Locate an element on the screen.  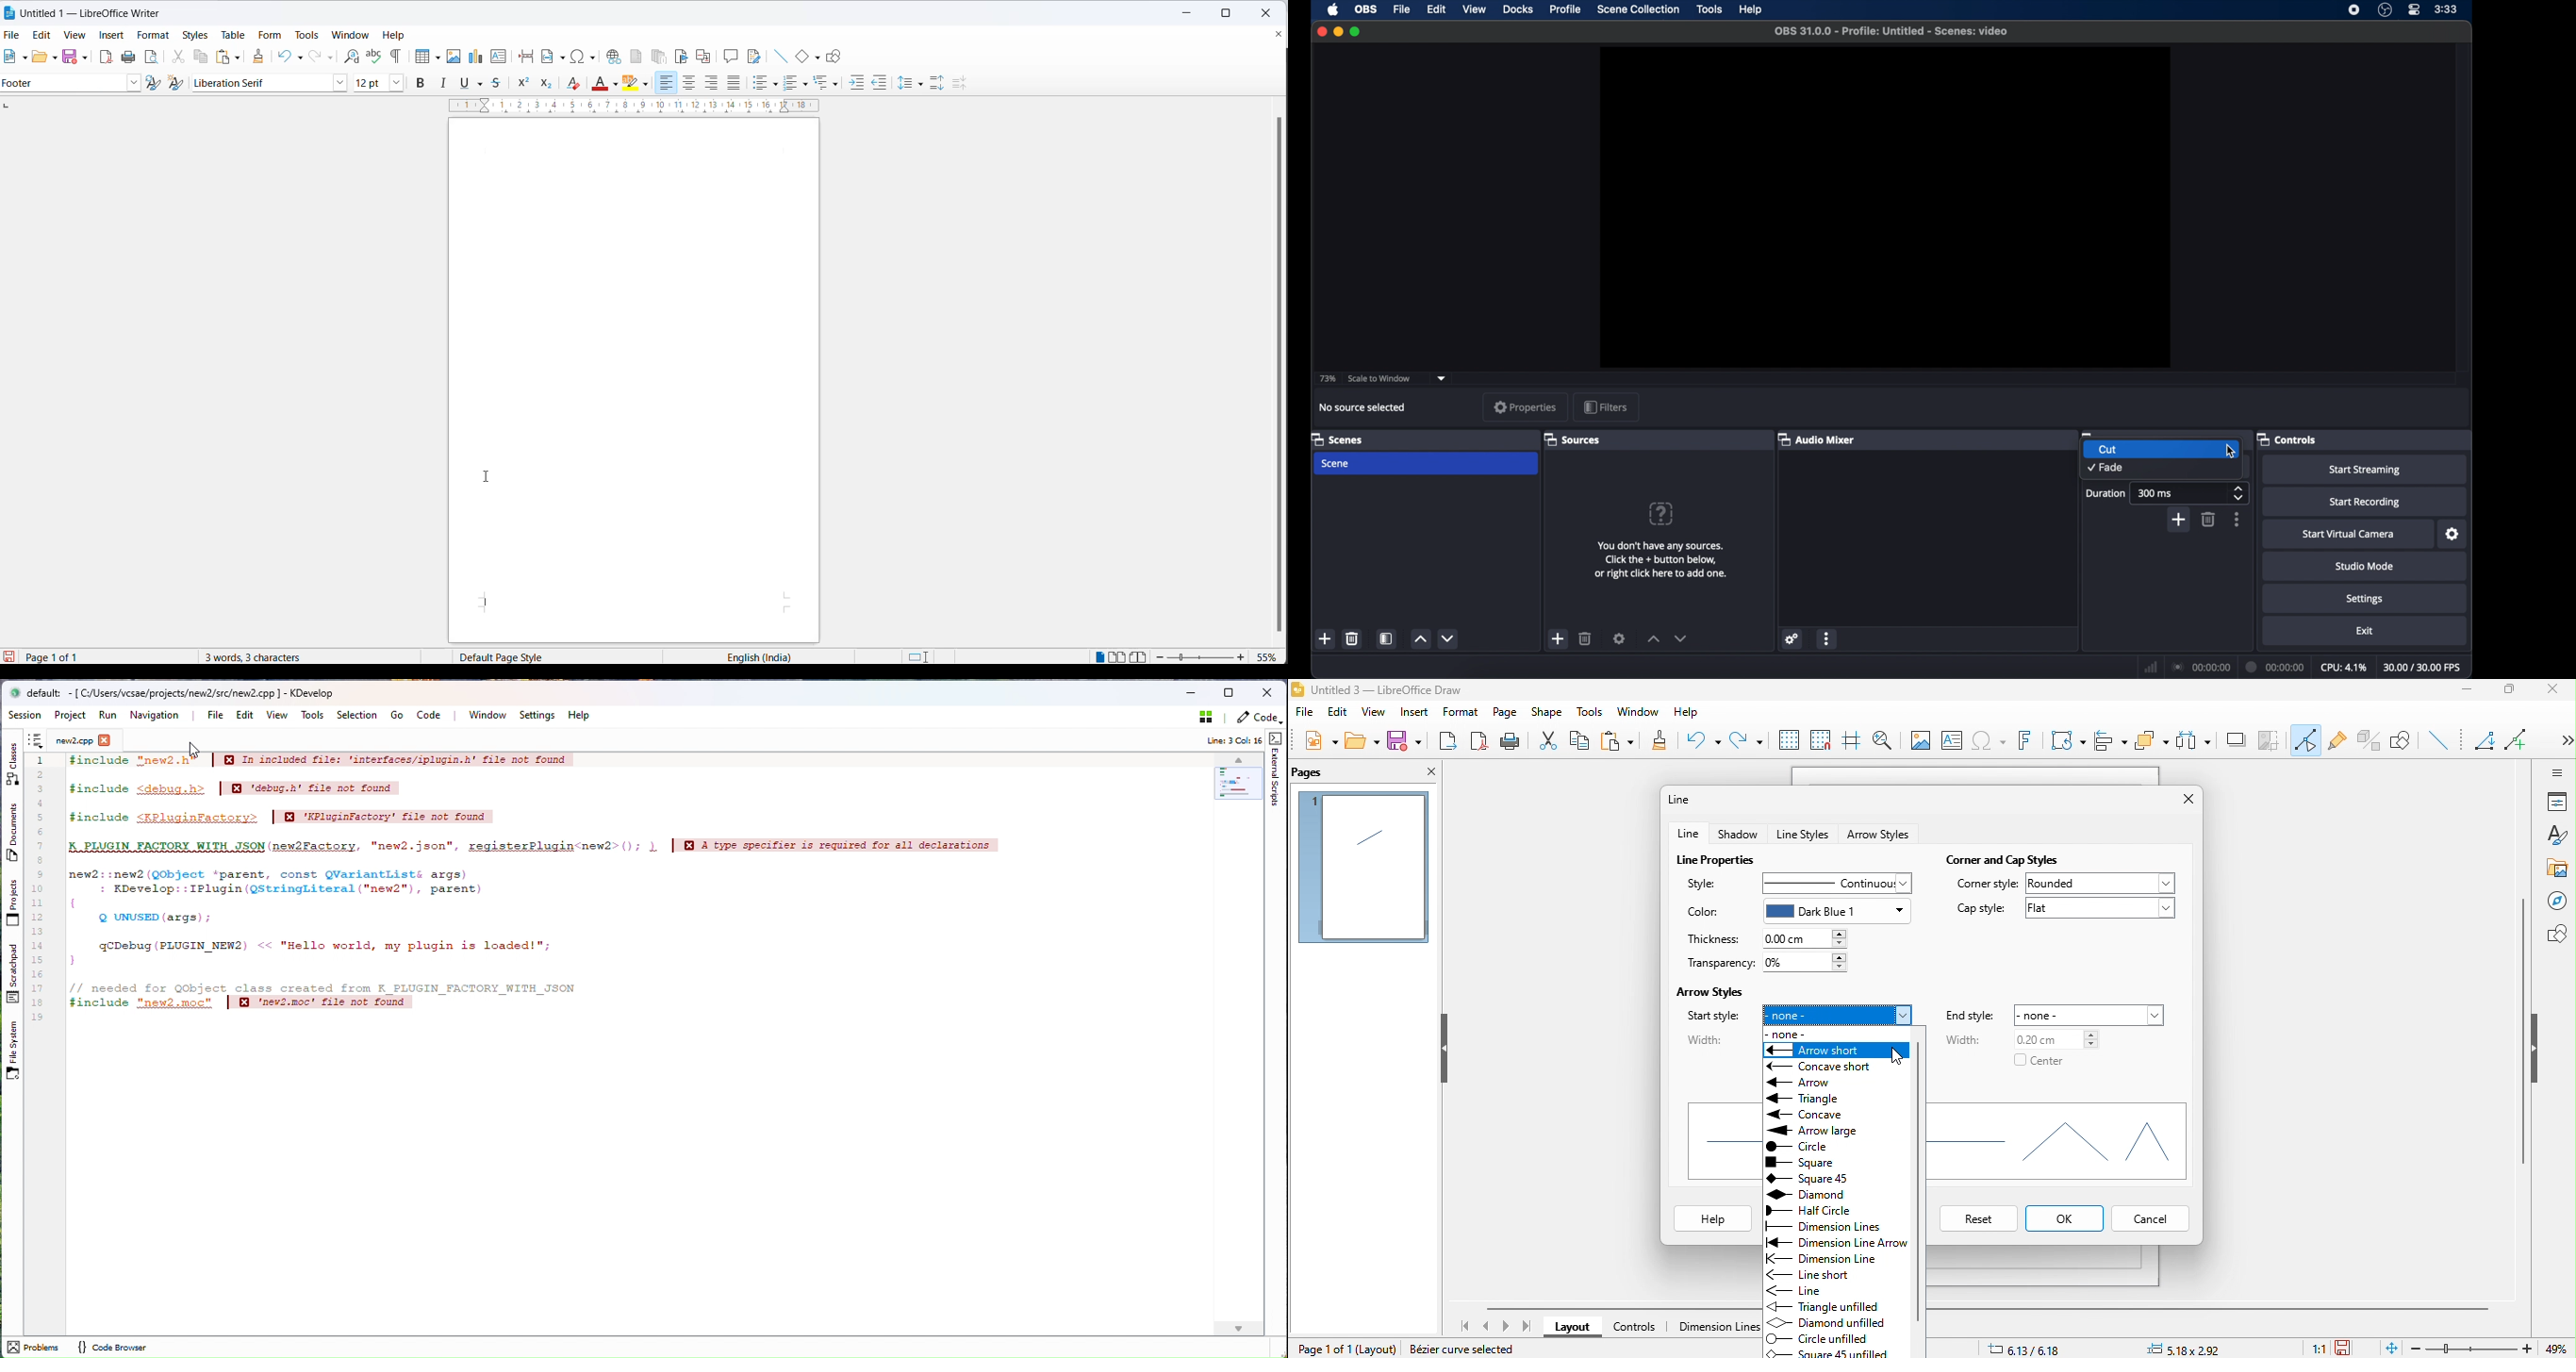
text align right is located at coordinates (712, 83).